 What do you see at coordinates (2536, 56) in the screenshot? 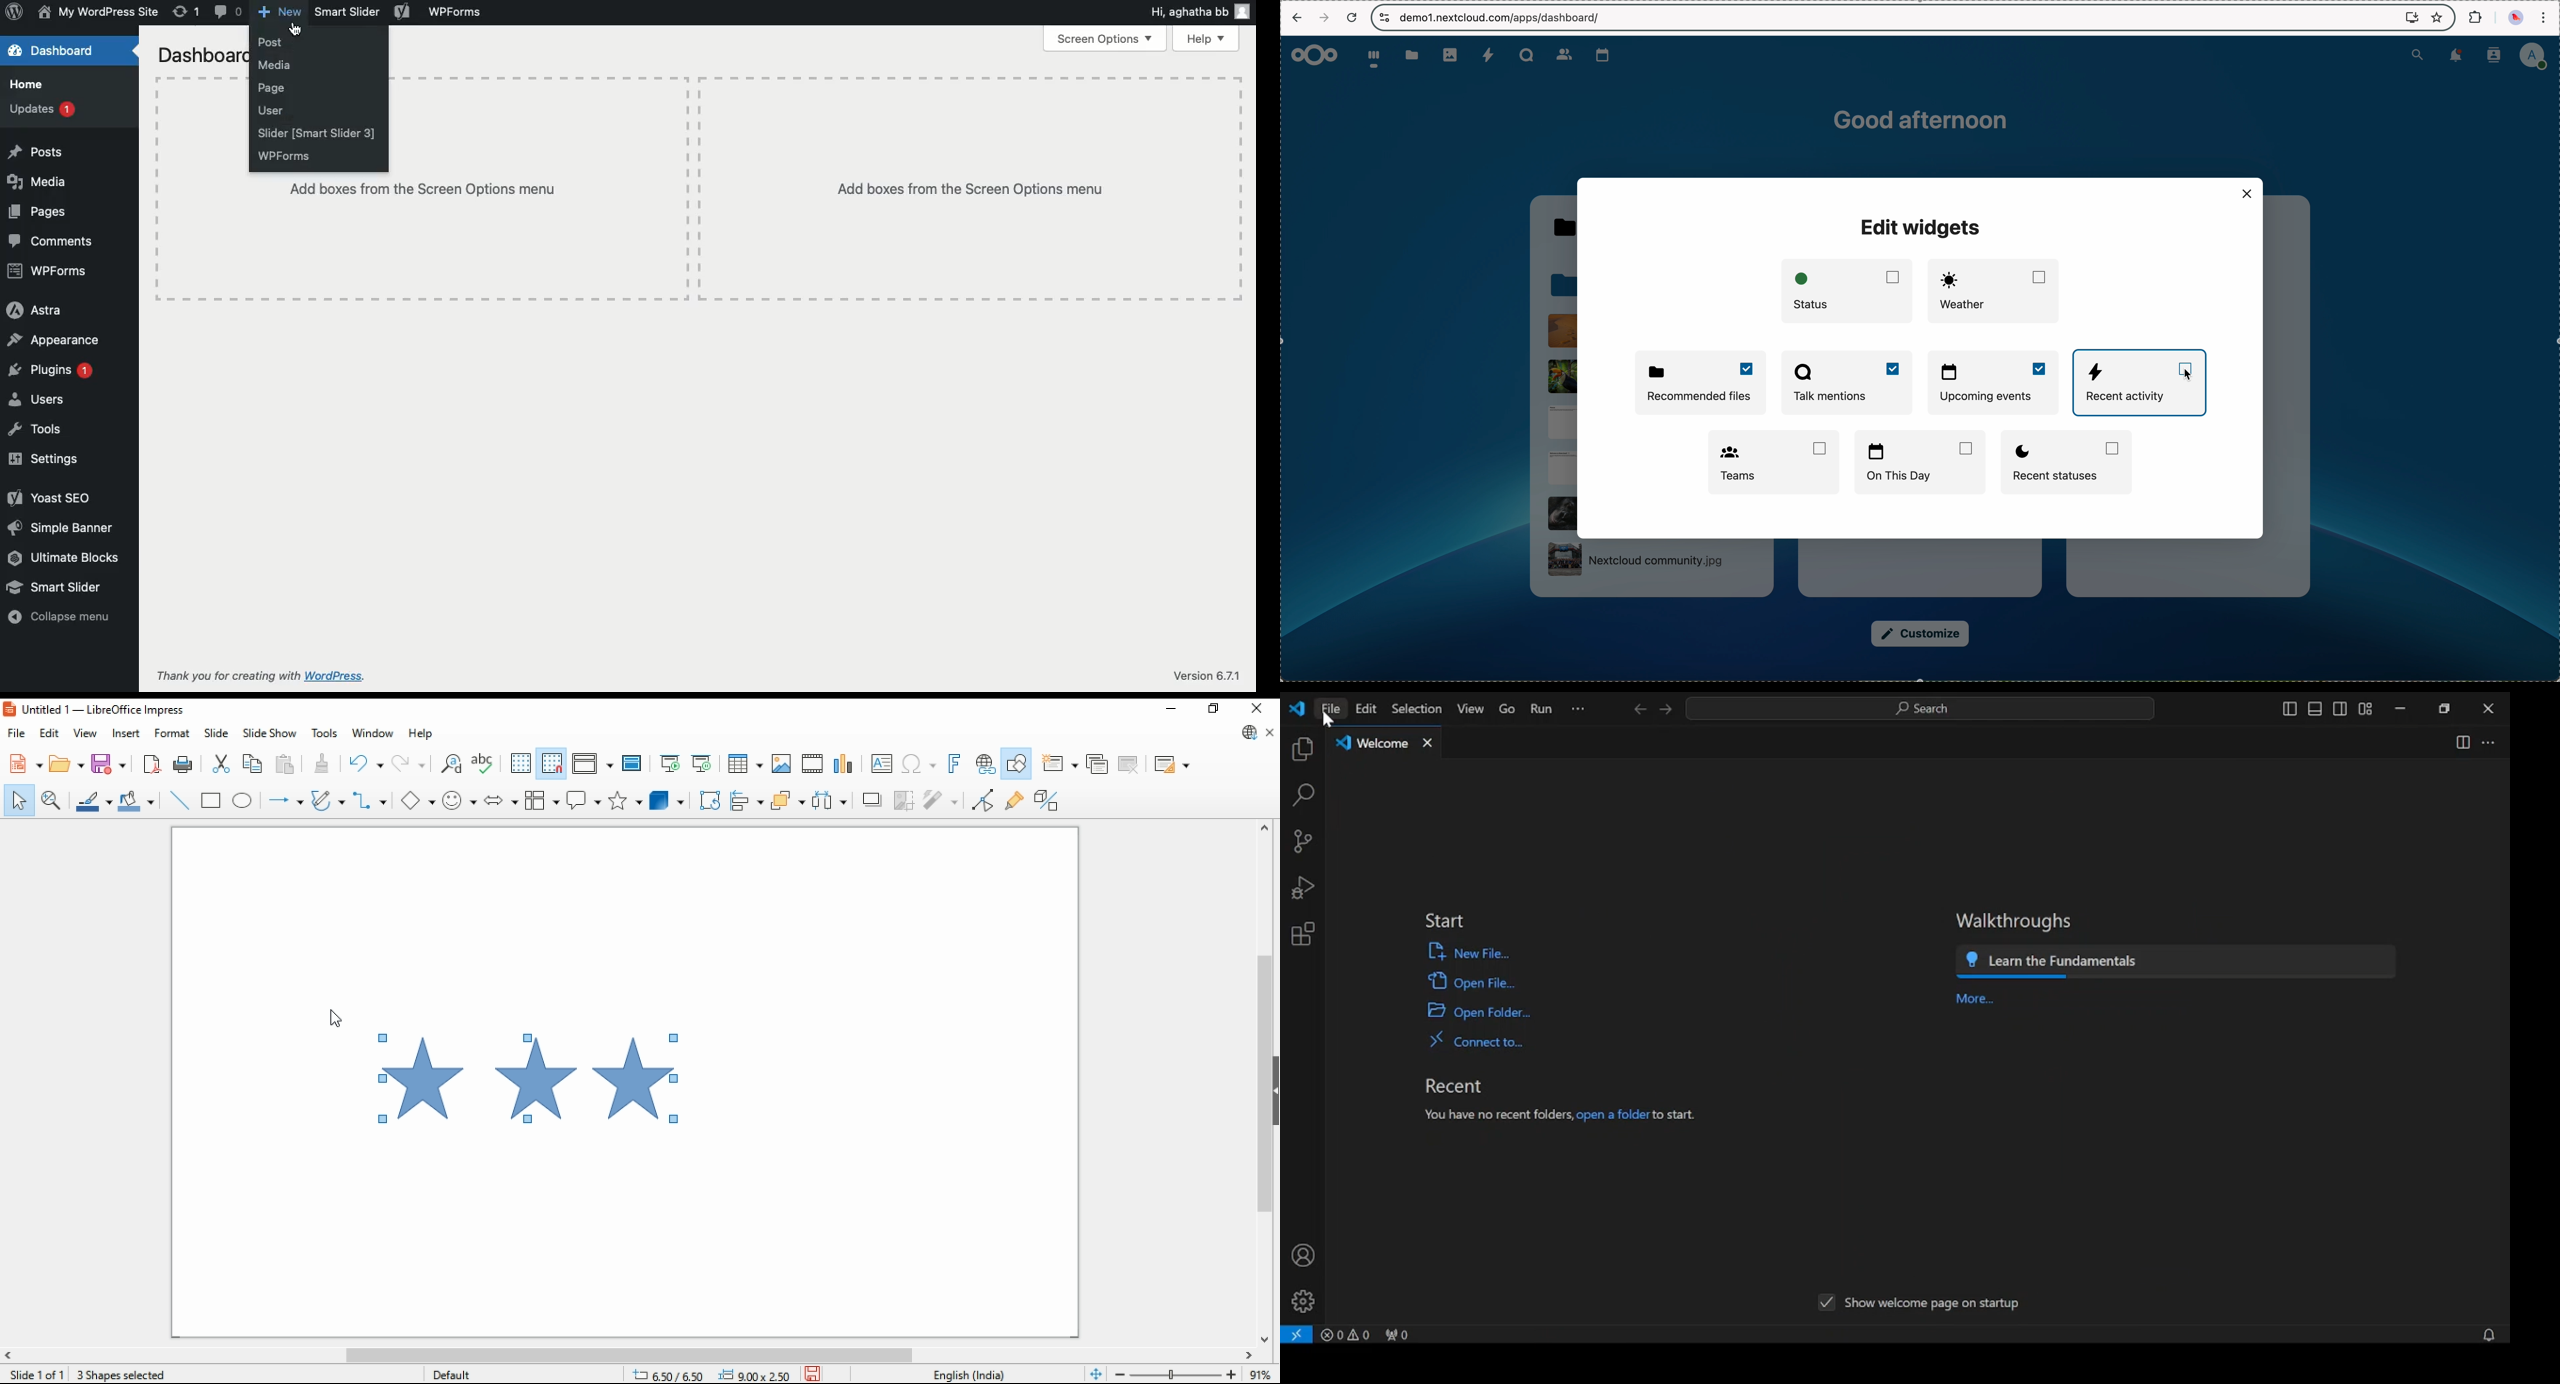
I see `user profile` at bounding box center [2536, 56].